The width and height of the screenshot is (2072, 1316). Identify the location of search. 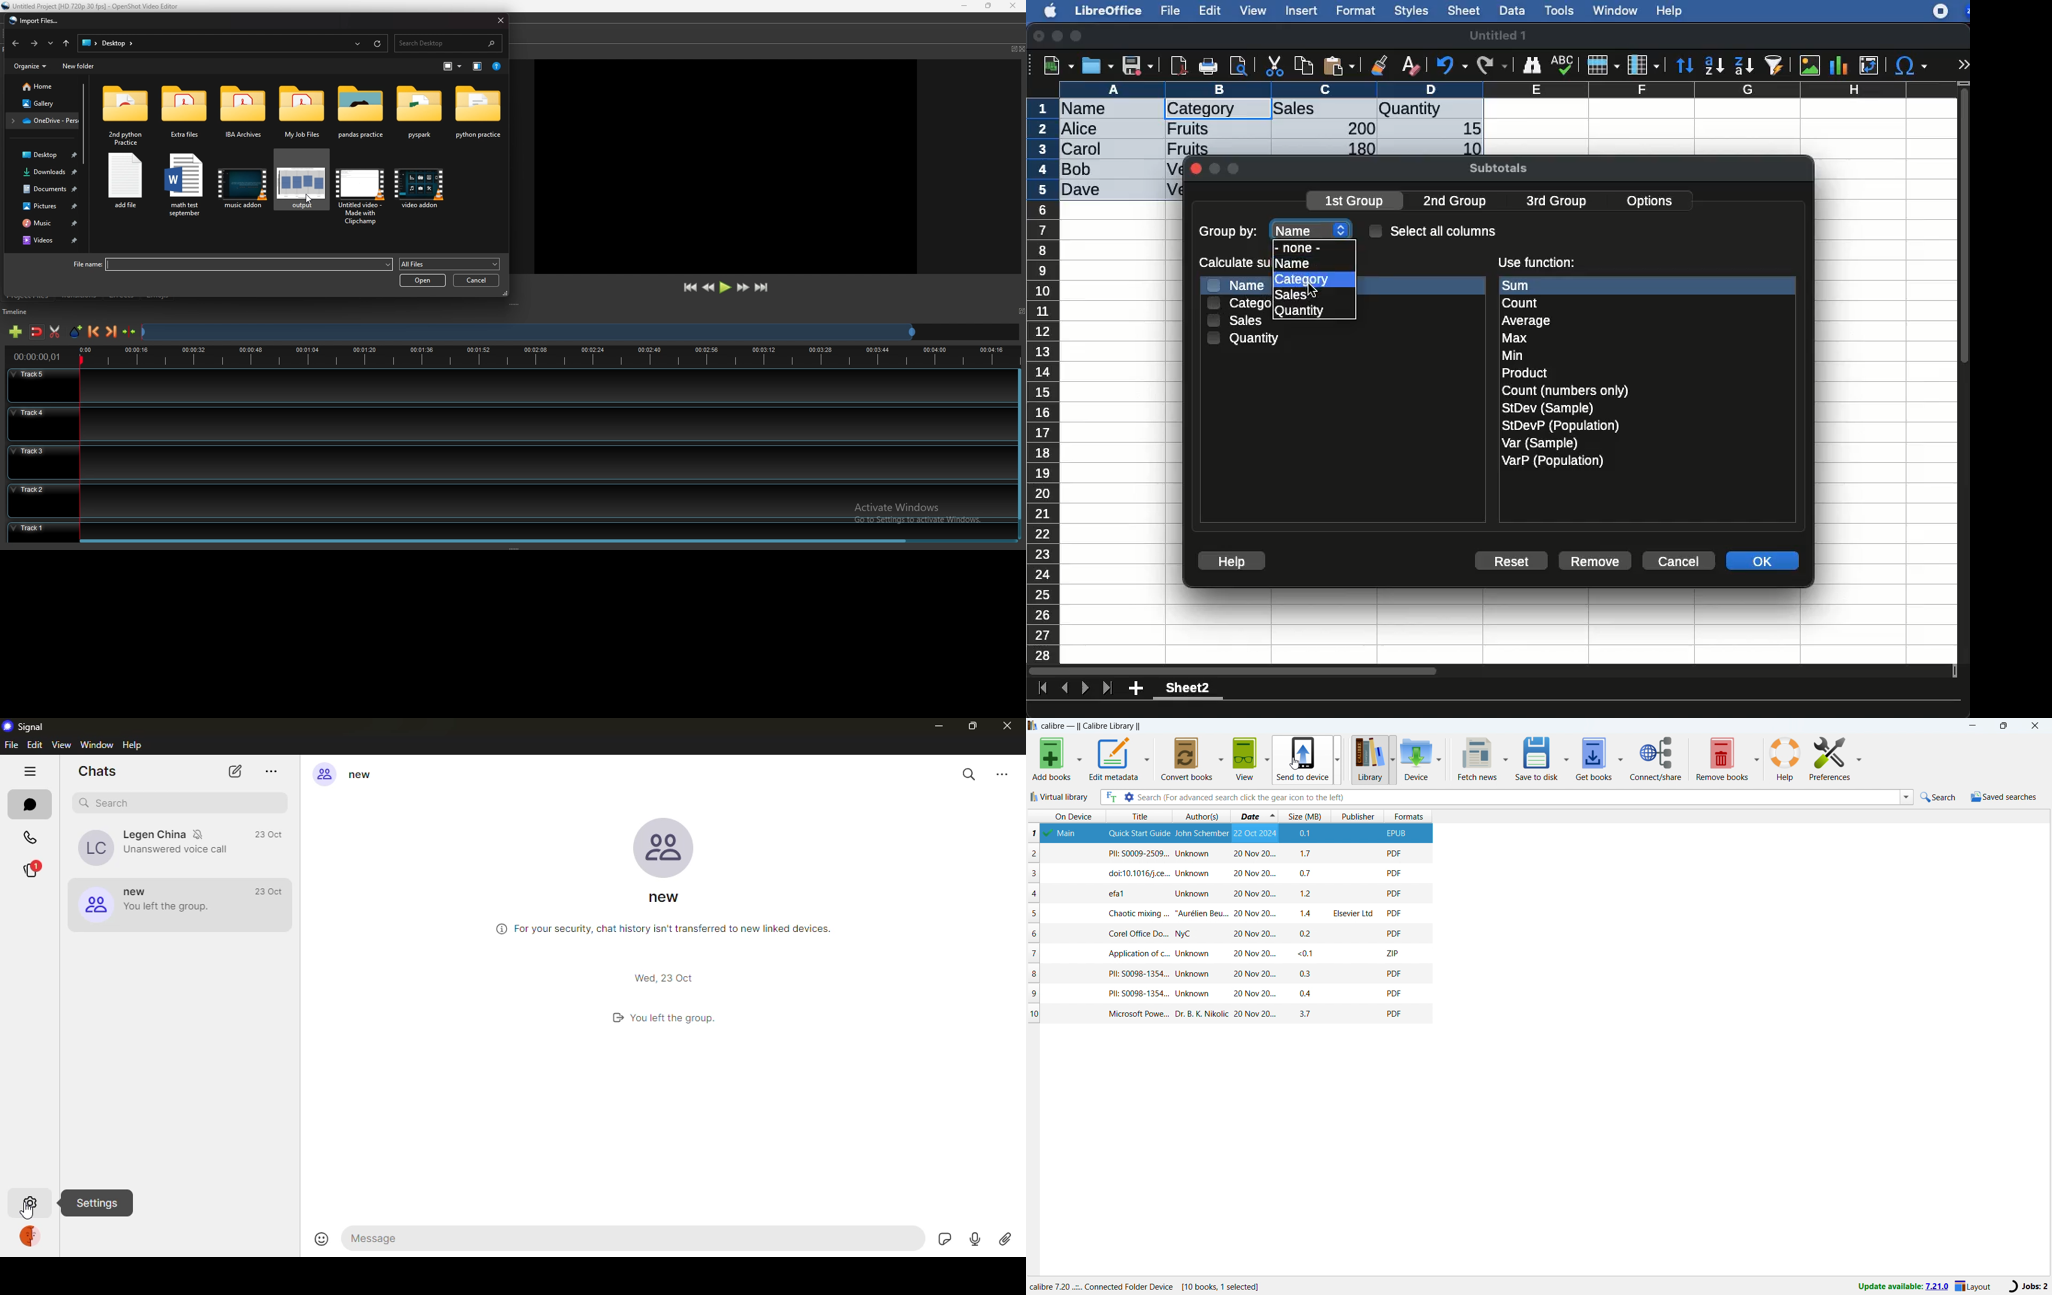
(107, 801).